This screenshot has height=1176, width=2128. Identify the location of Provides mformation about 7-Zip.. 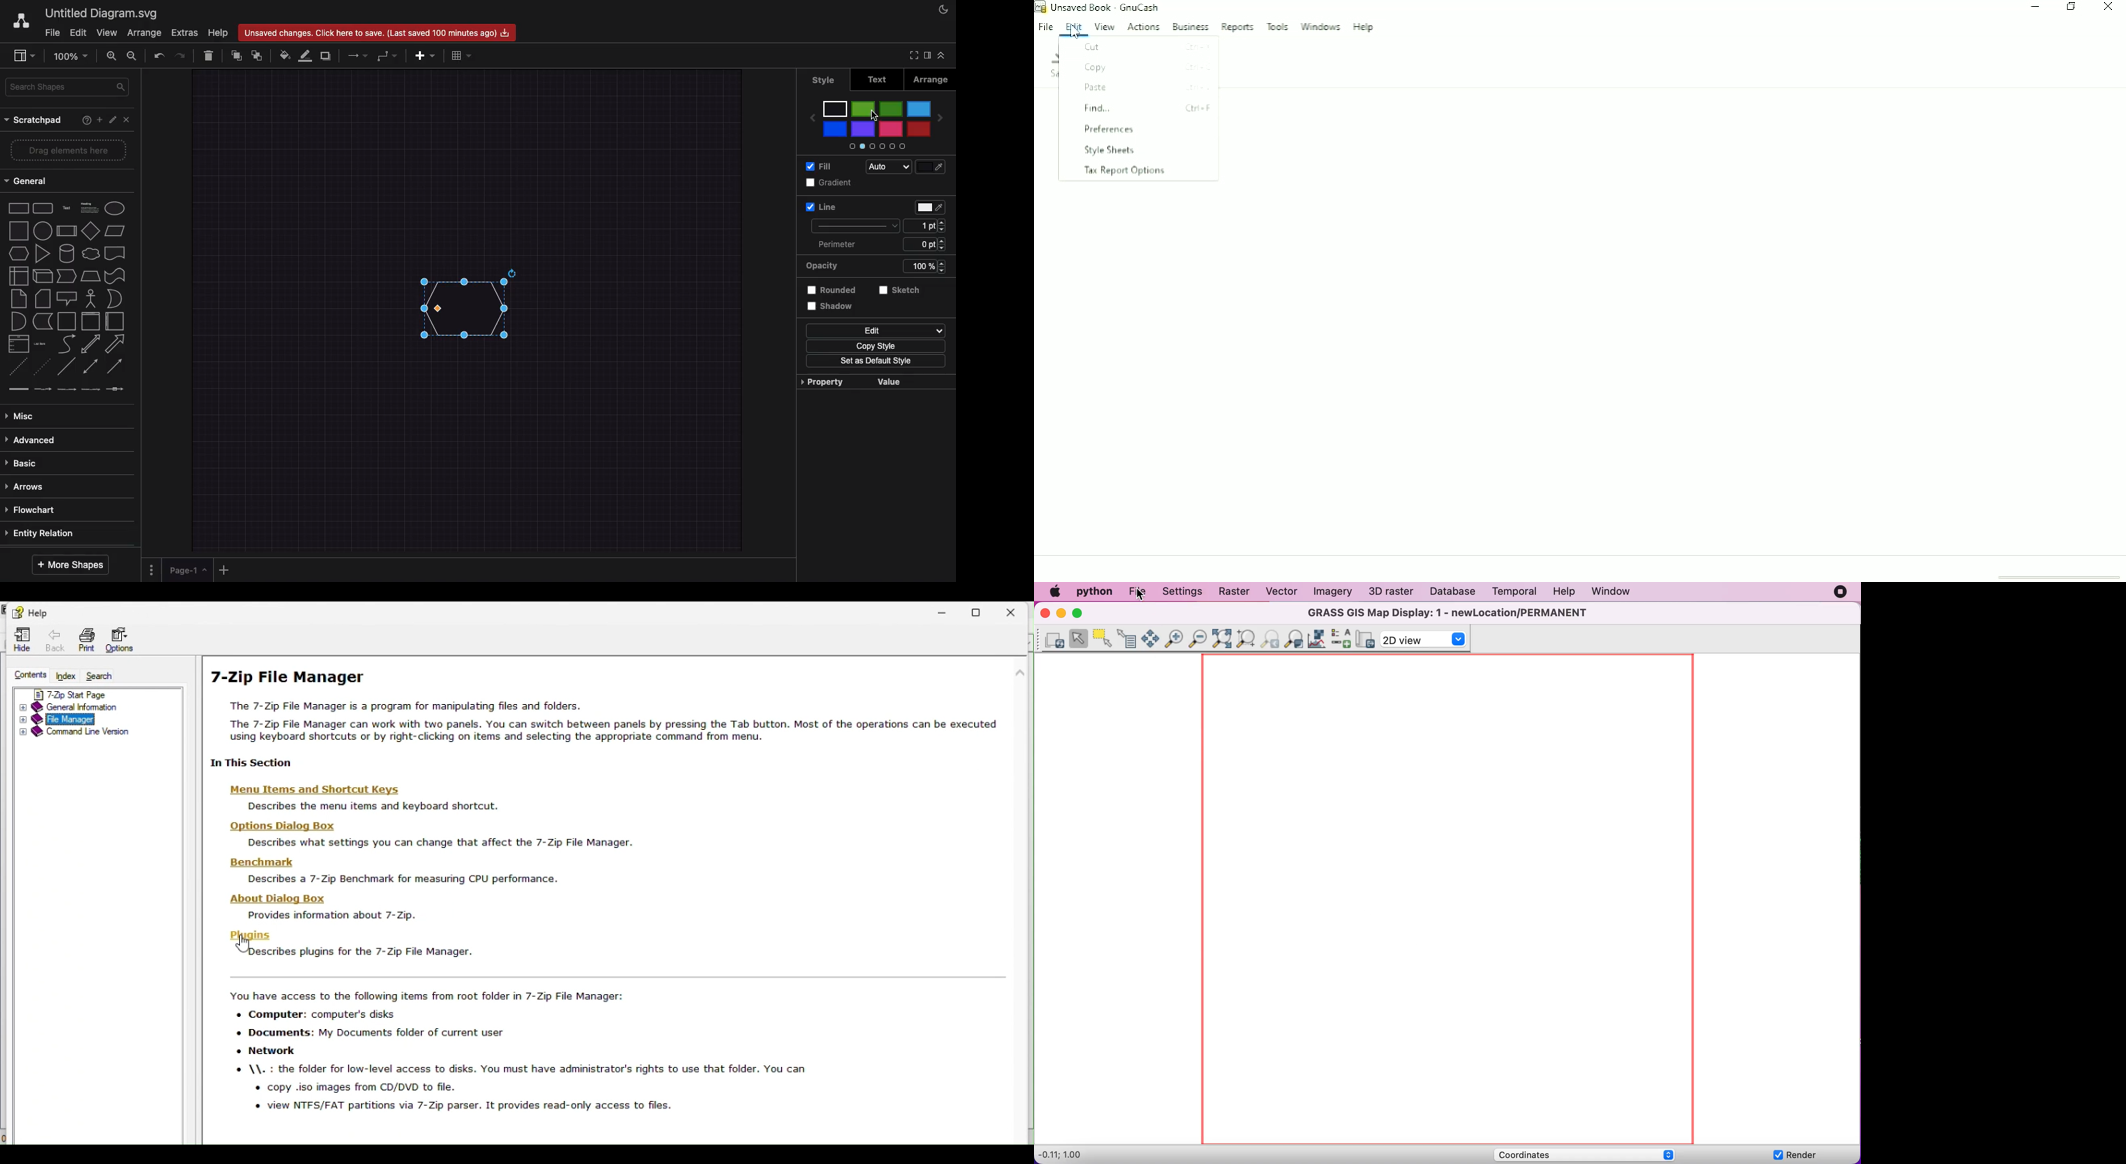
(332, 916).